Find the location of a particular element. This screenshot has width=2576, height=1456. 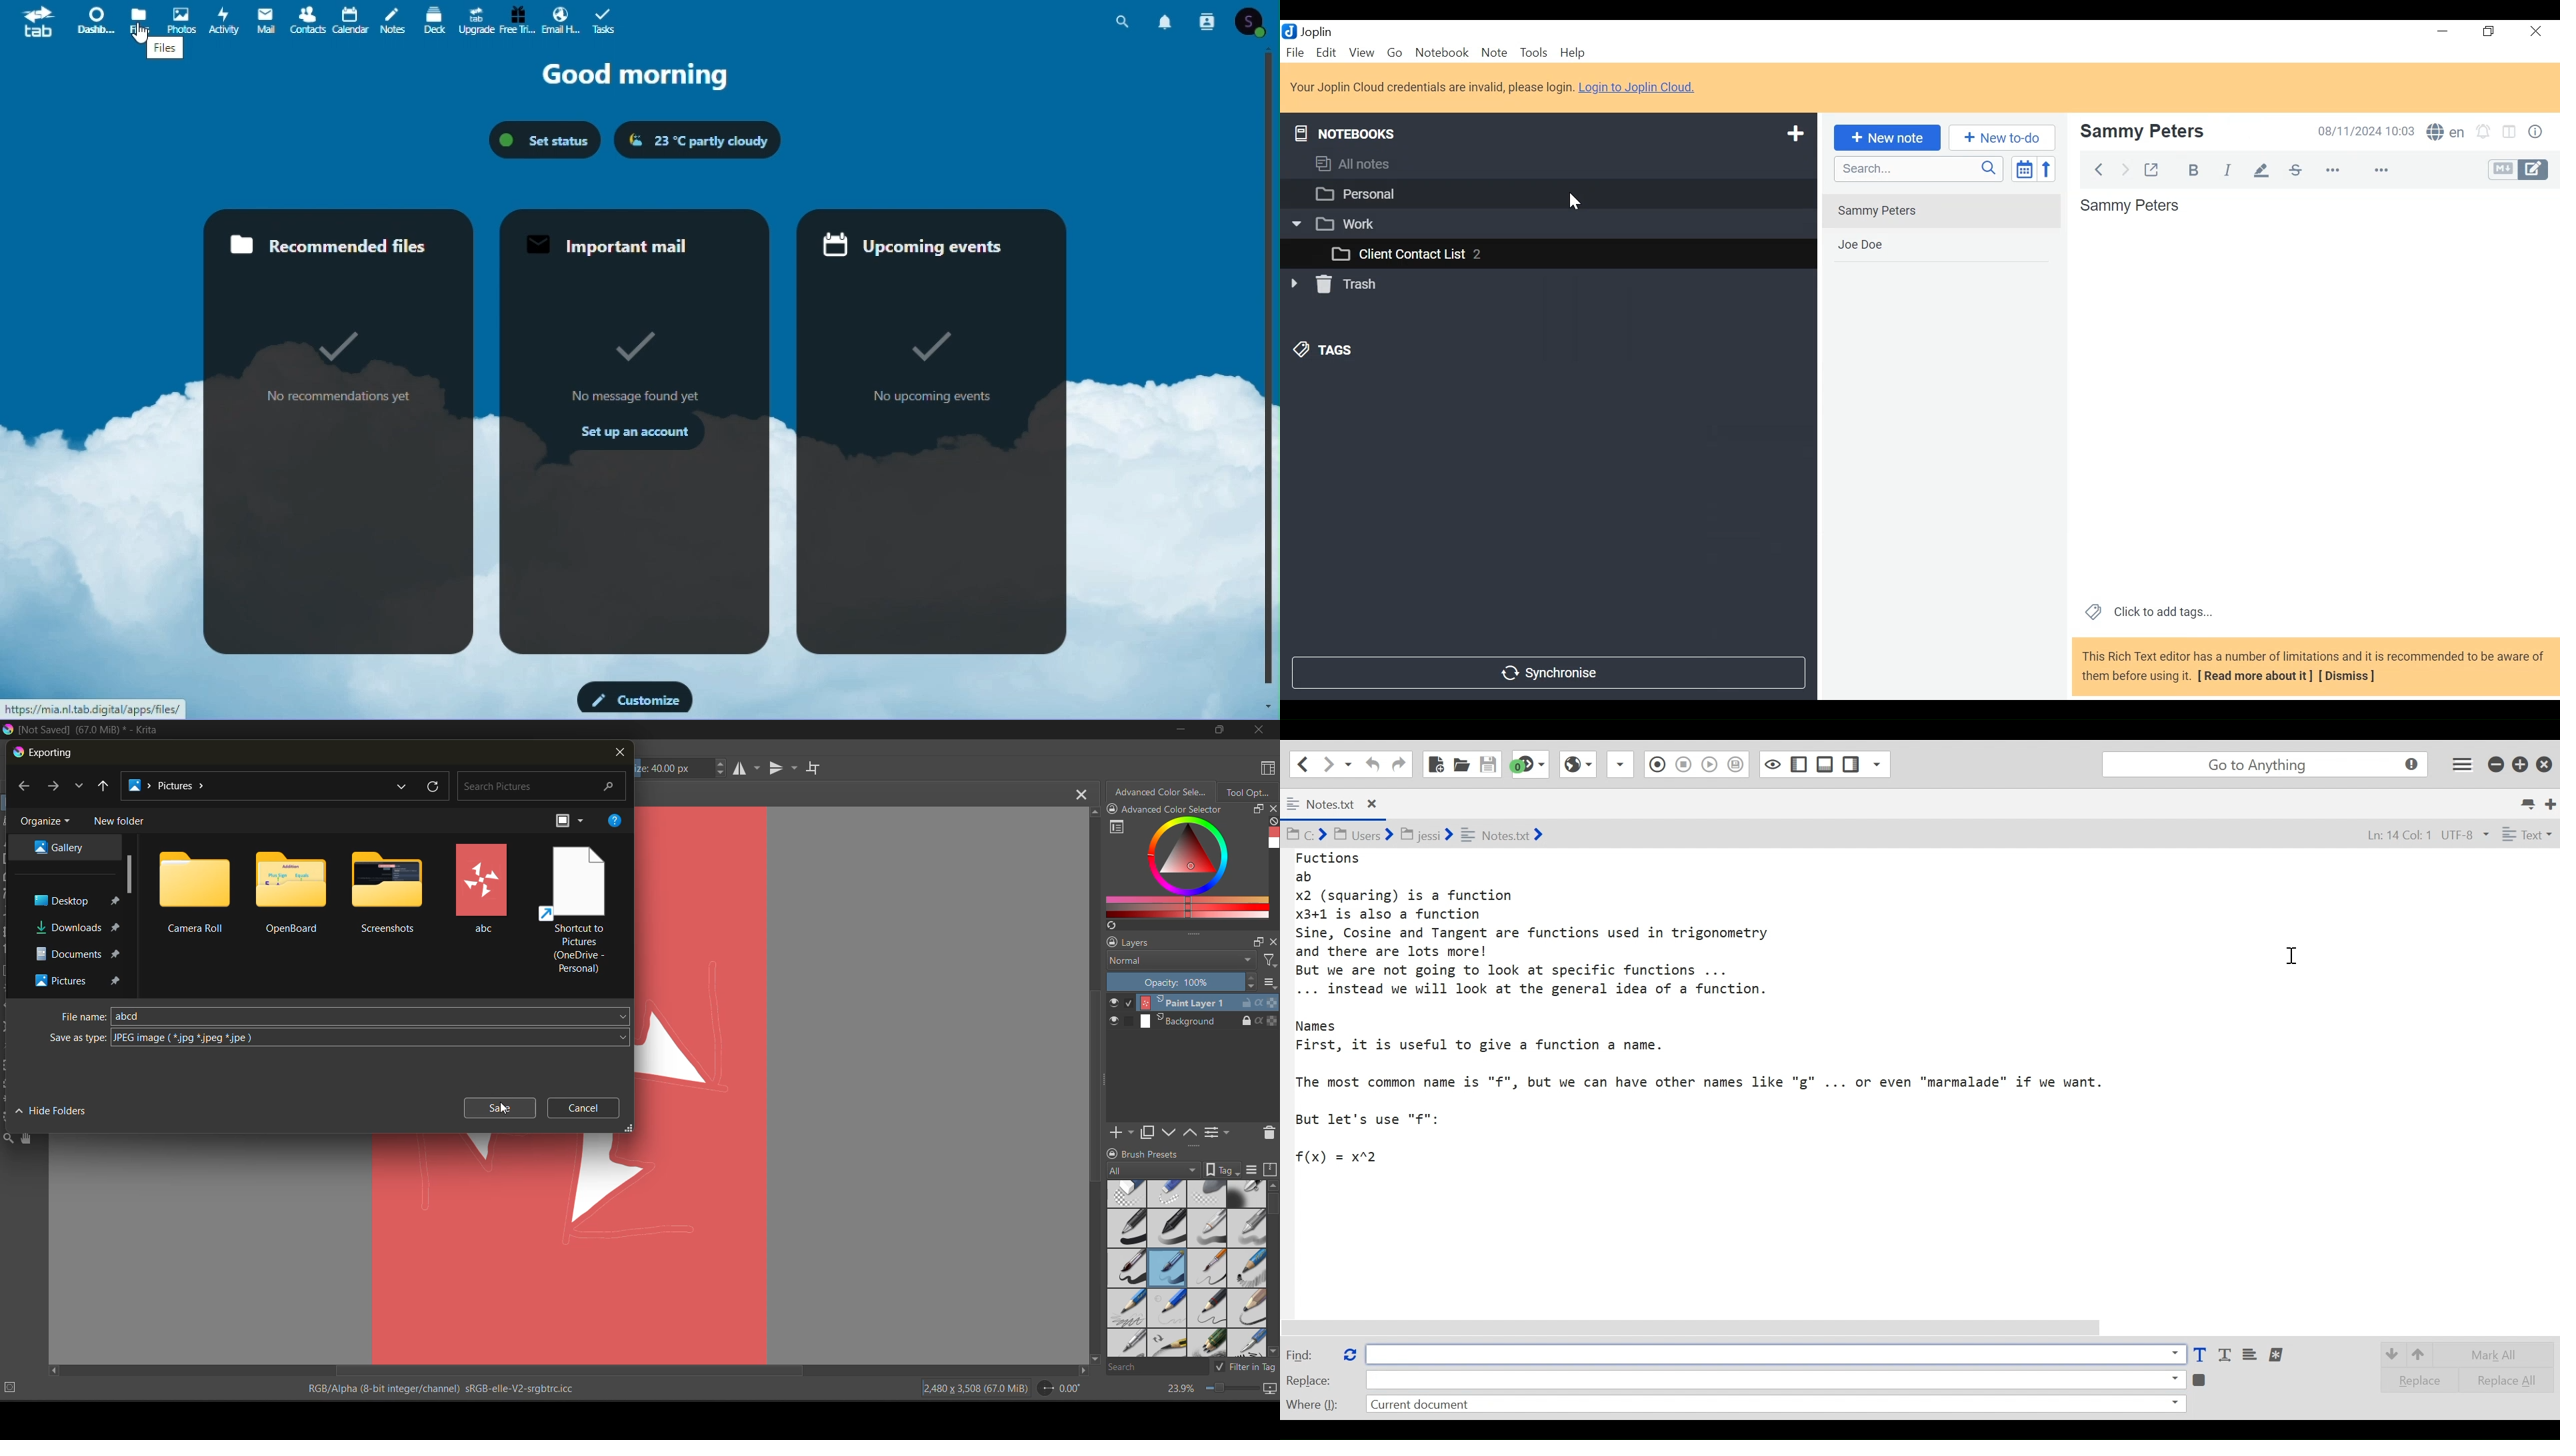

Match whole case is located at coordinates (2227, 1355).